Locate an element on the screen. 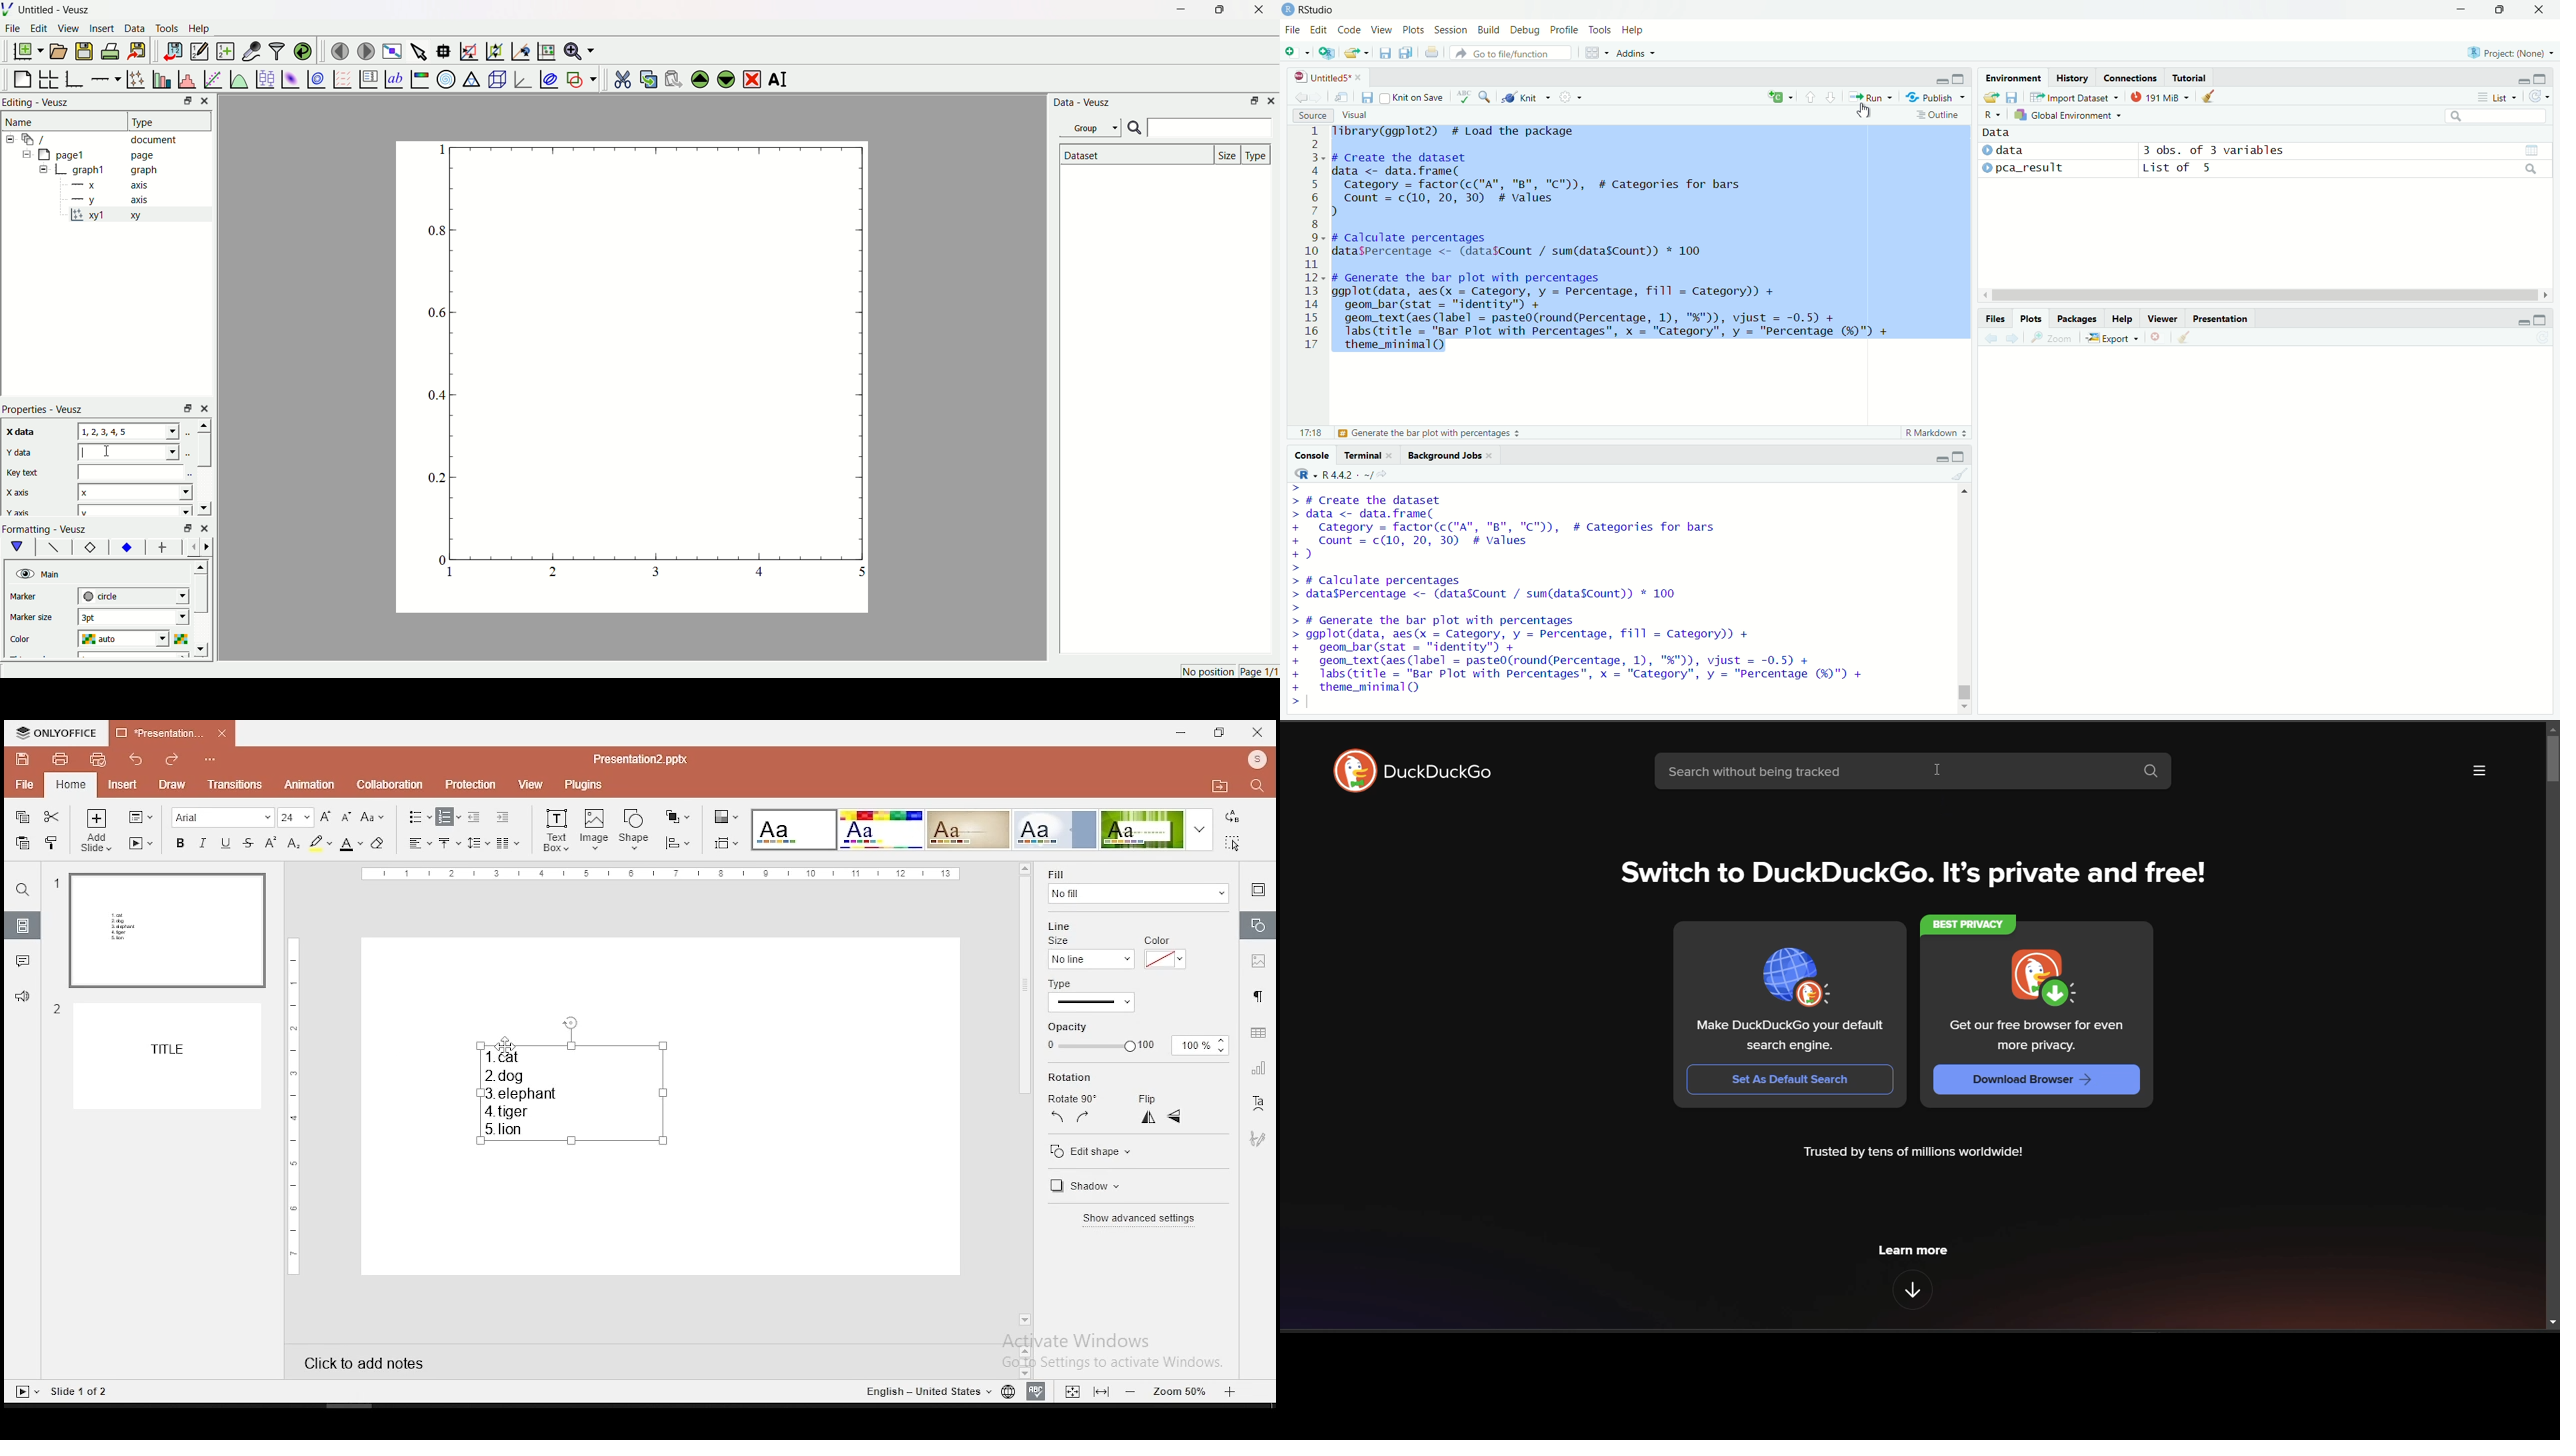  minimize is located at coordinates (2522, 319).